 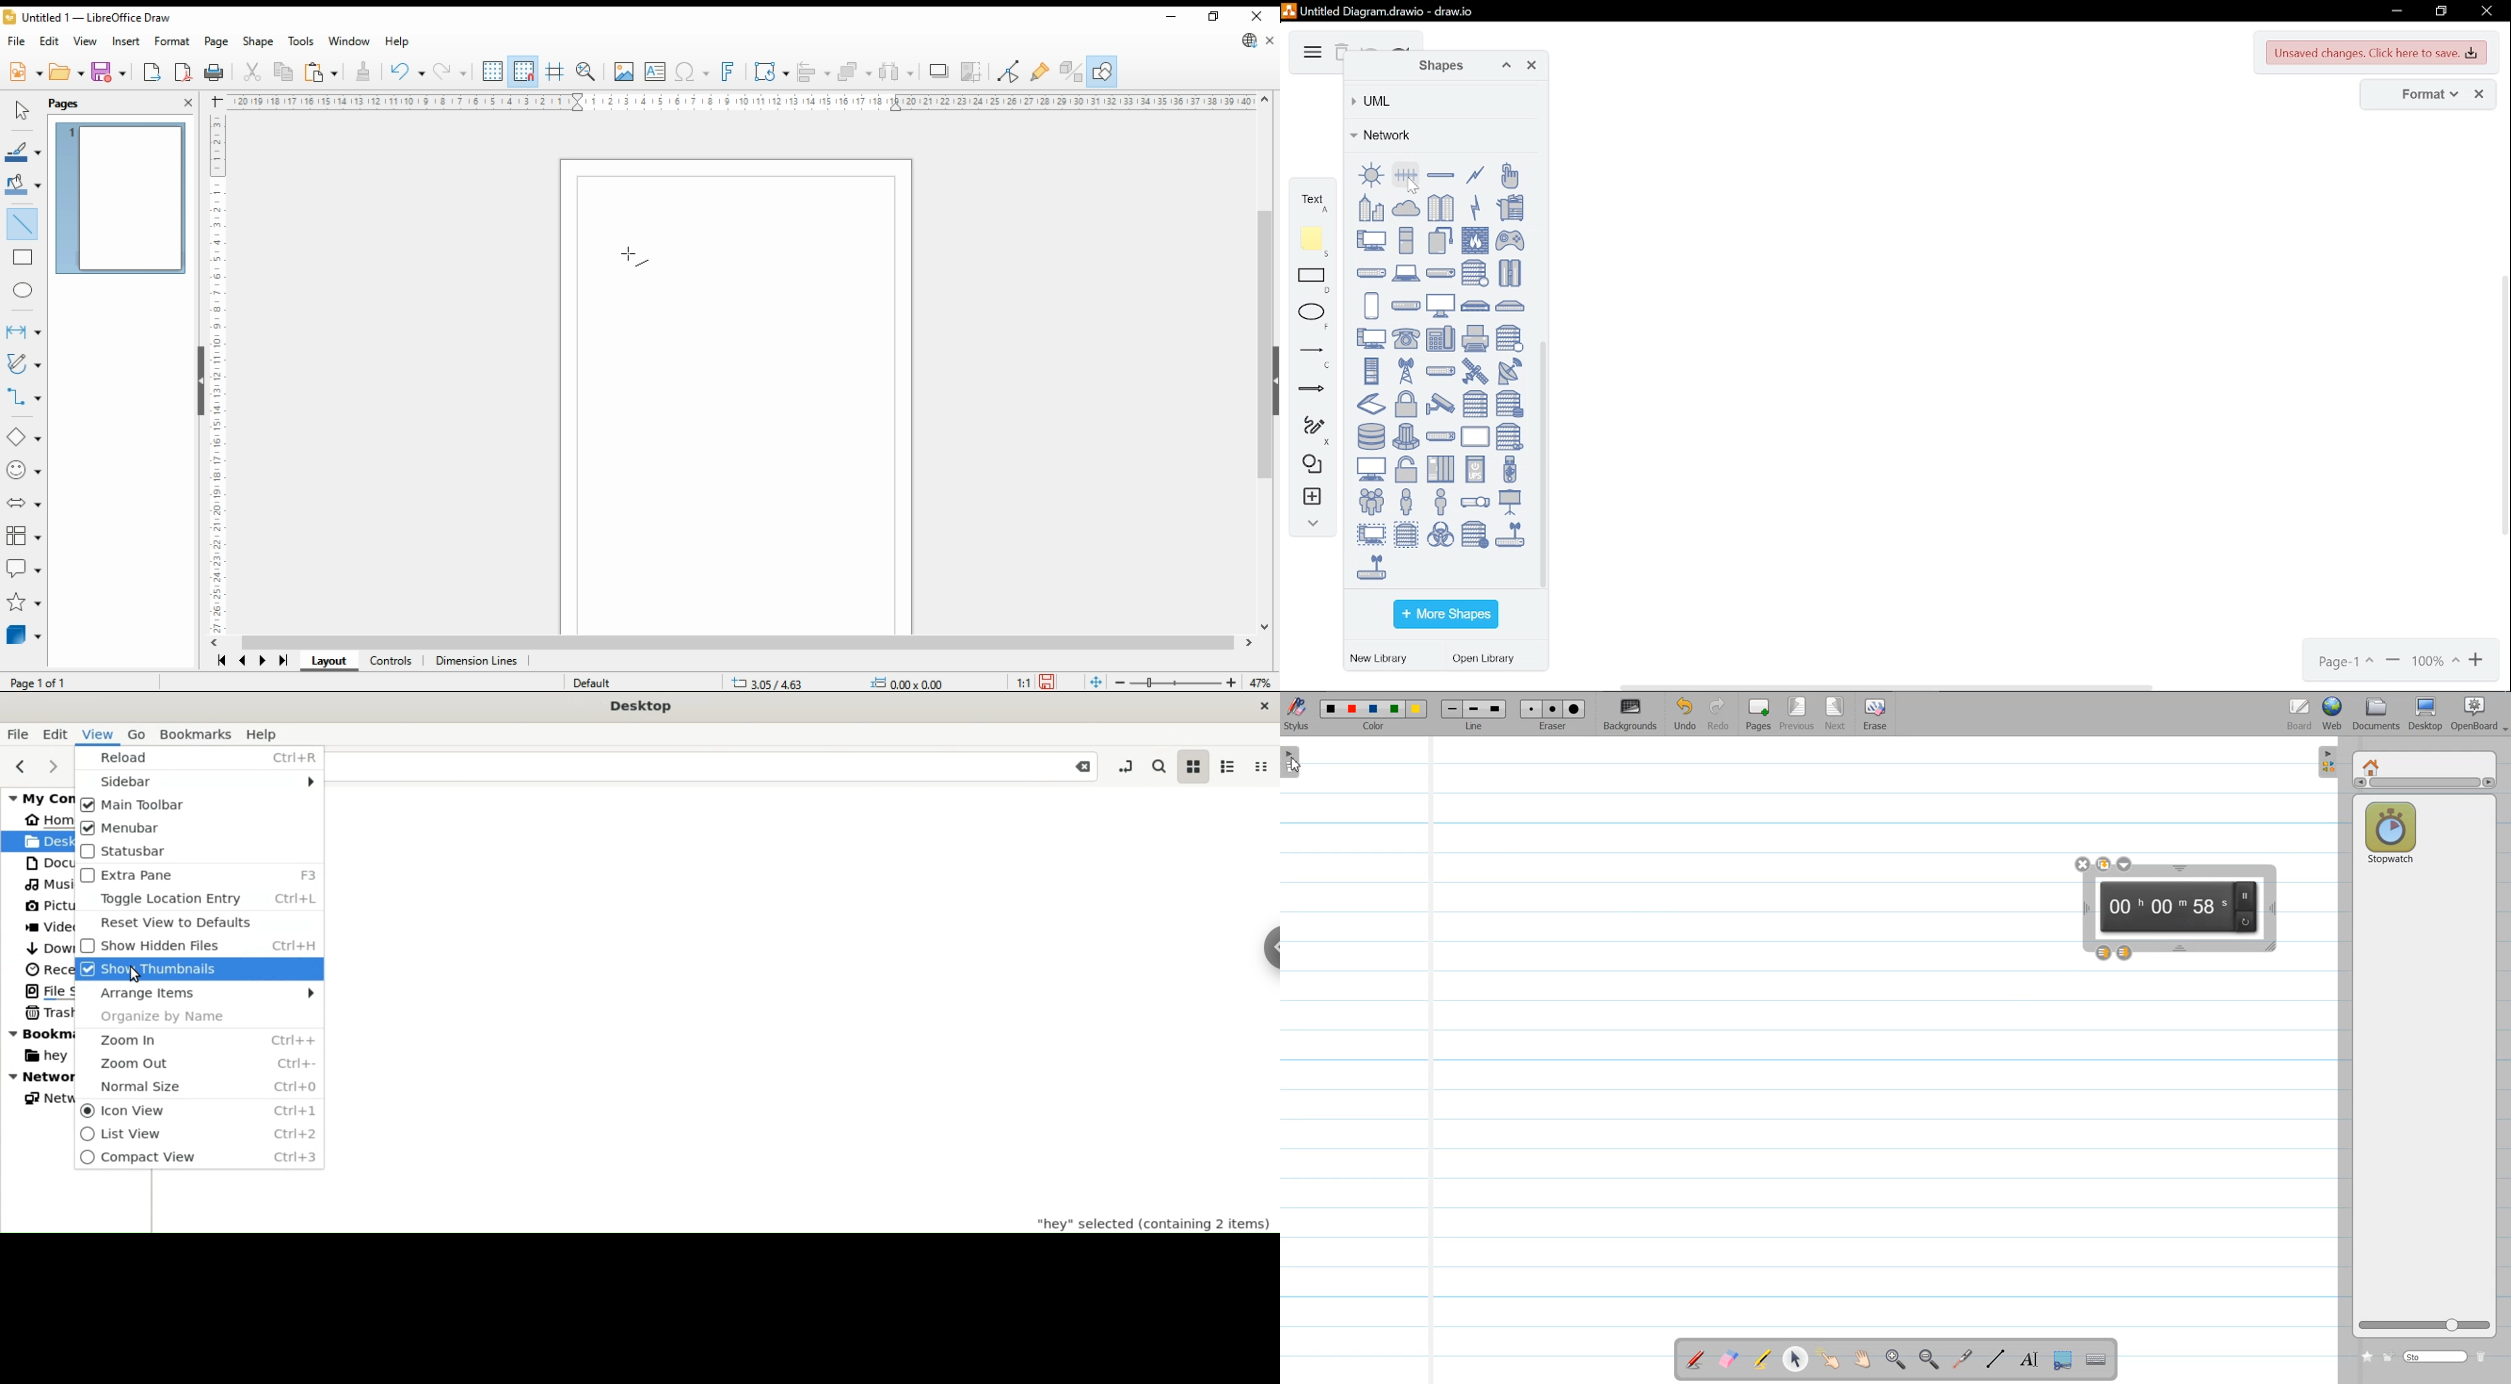 I want to click on page, so click(x=2344, y=662).